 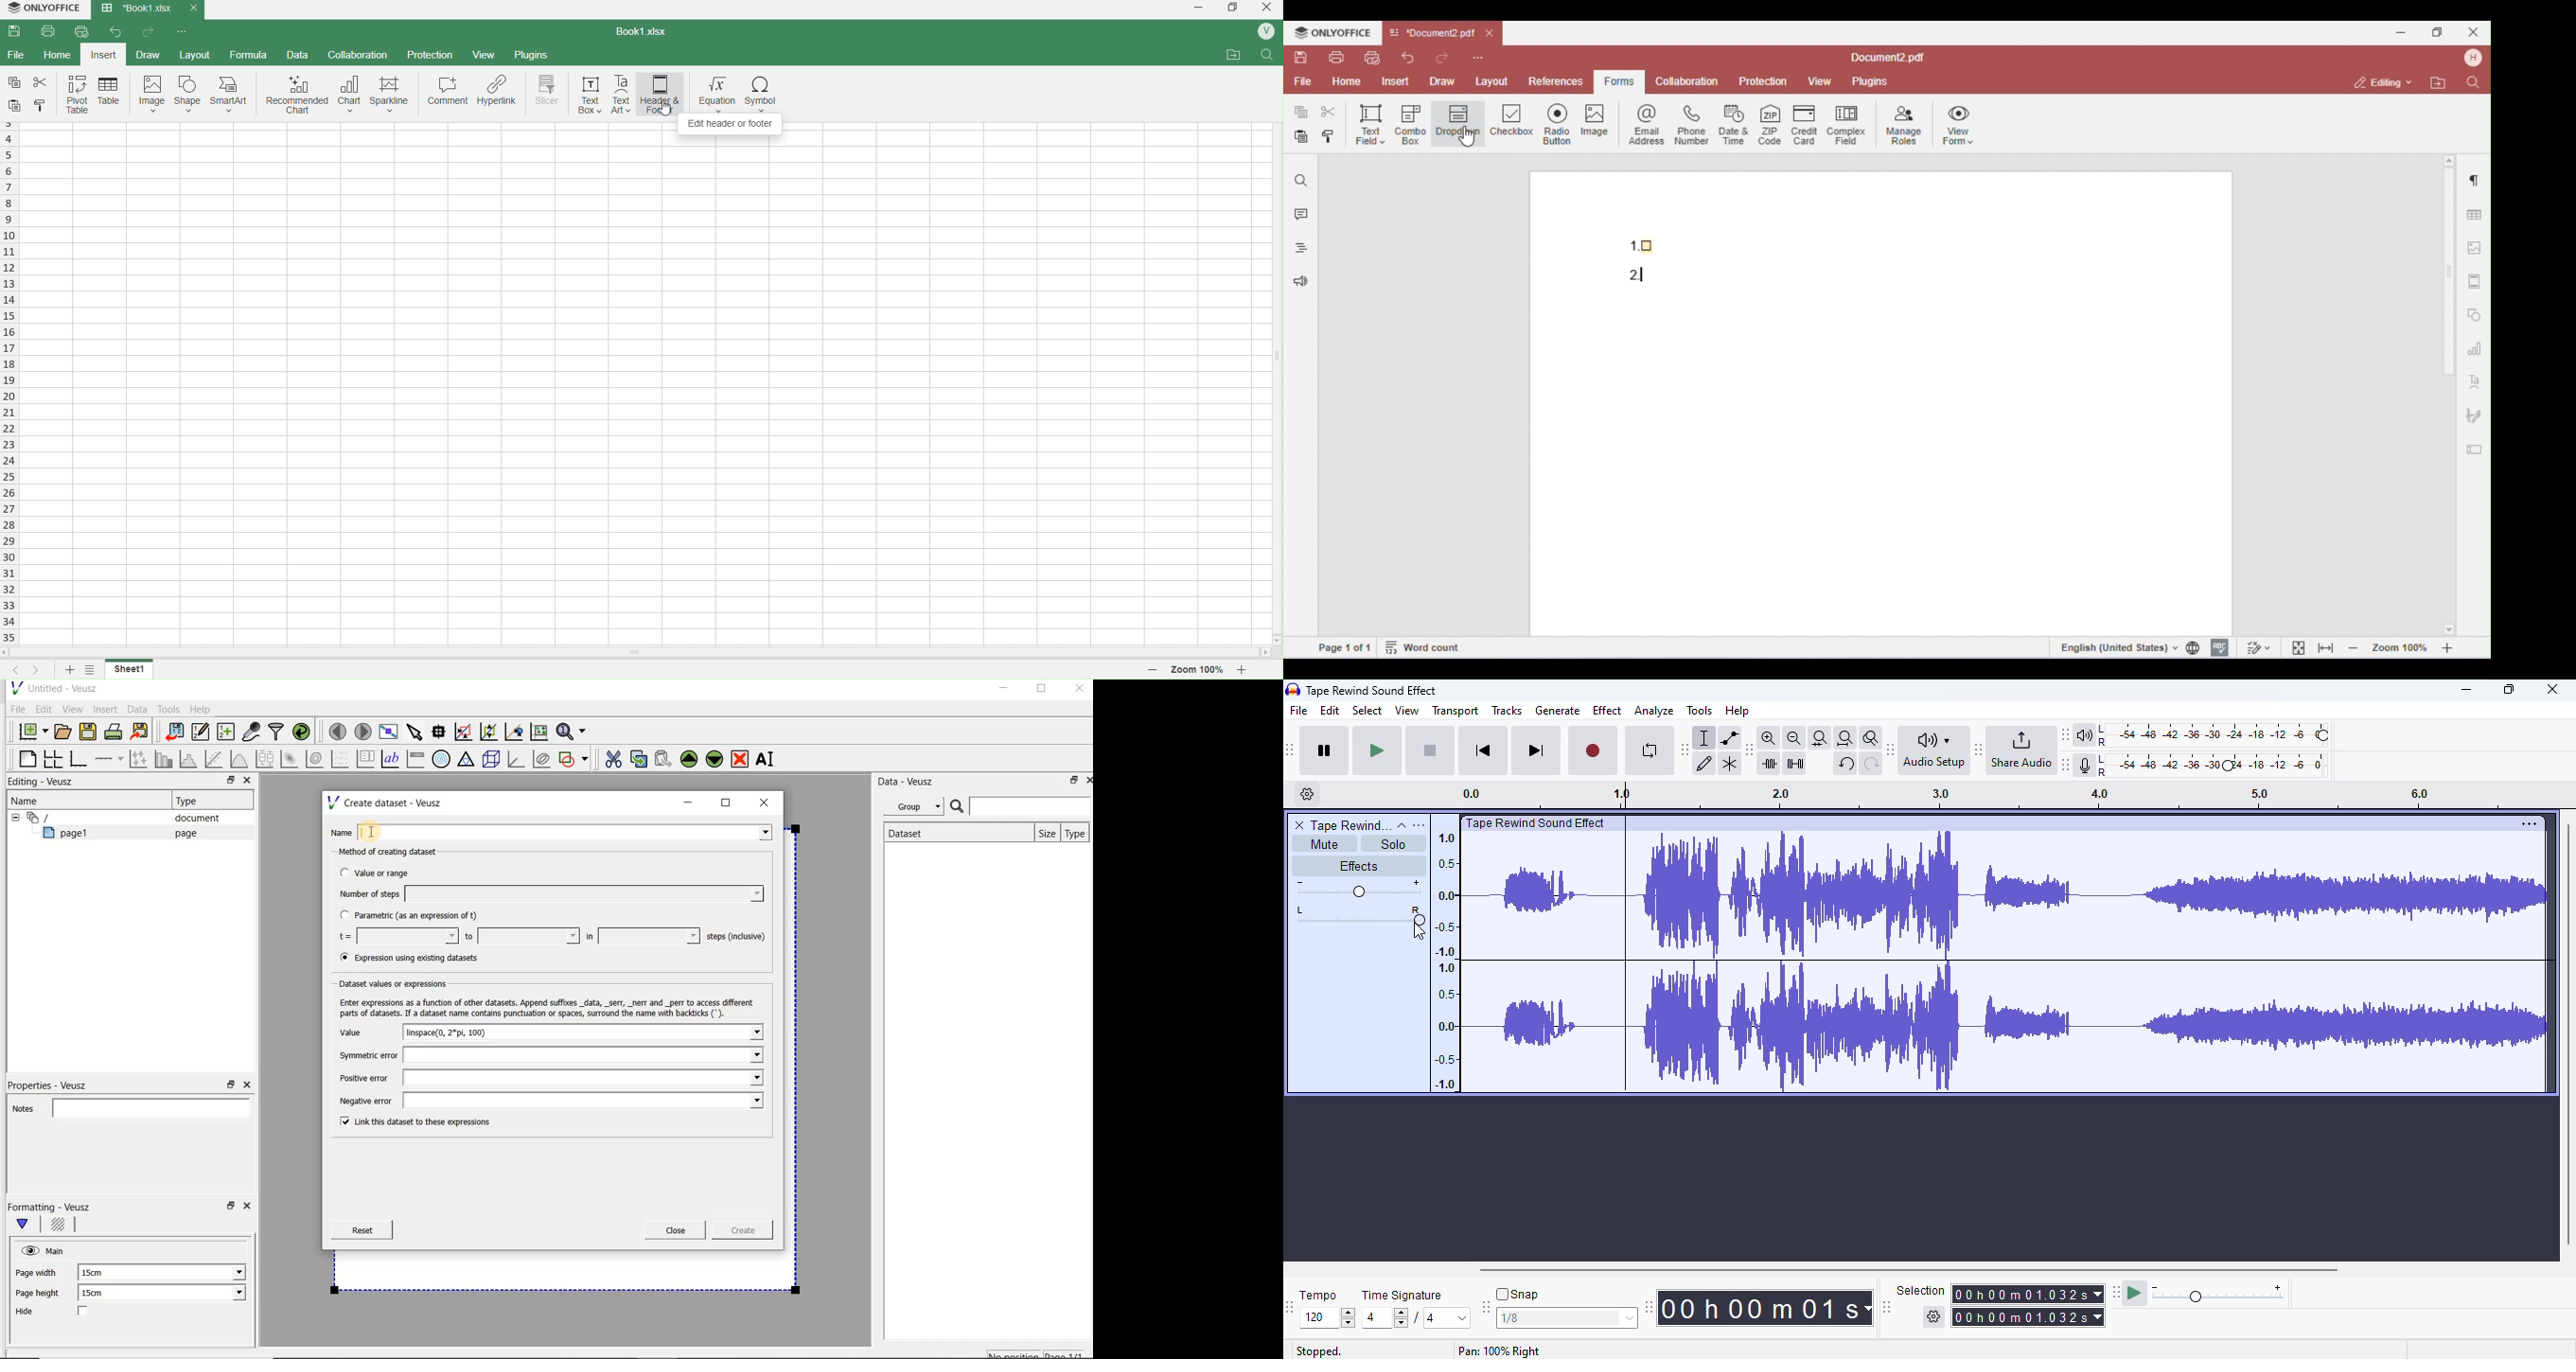 What do you see at coordinates (622, 94) in the screenshot?
I see `text art` at bounding box center [622, 94].